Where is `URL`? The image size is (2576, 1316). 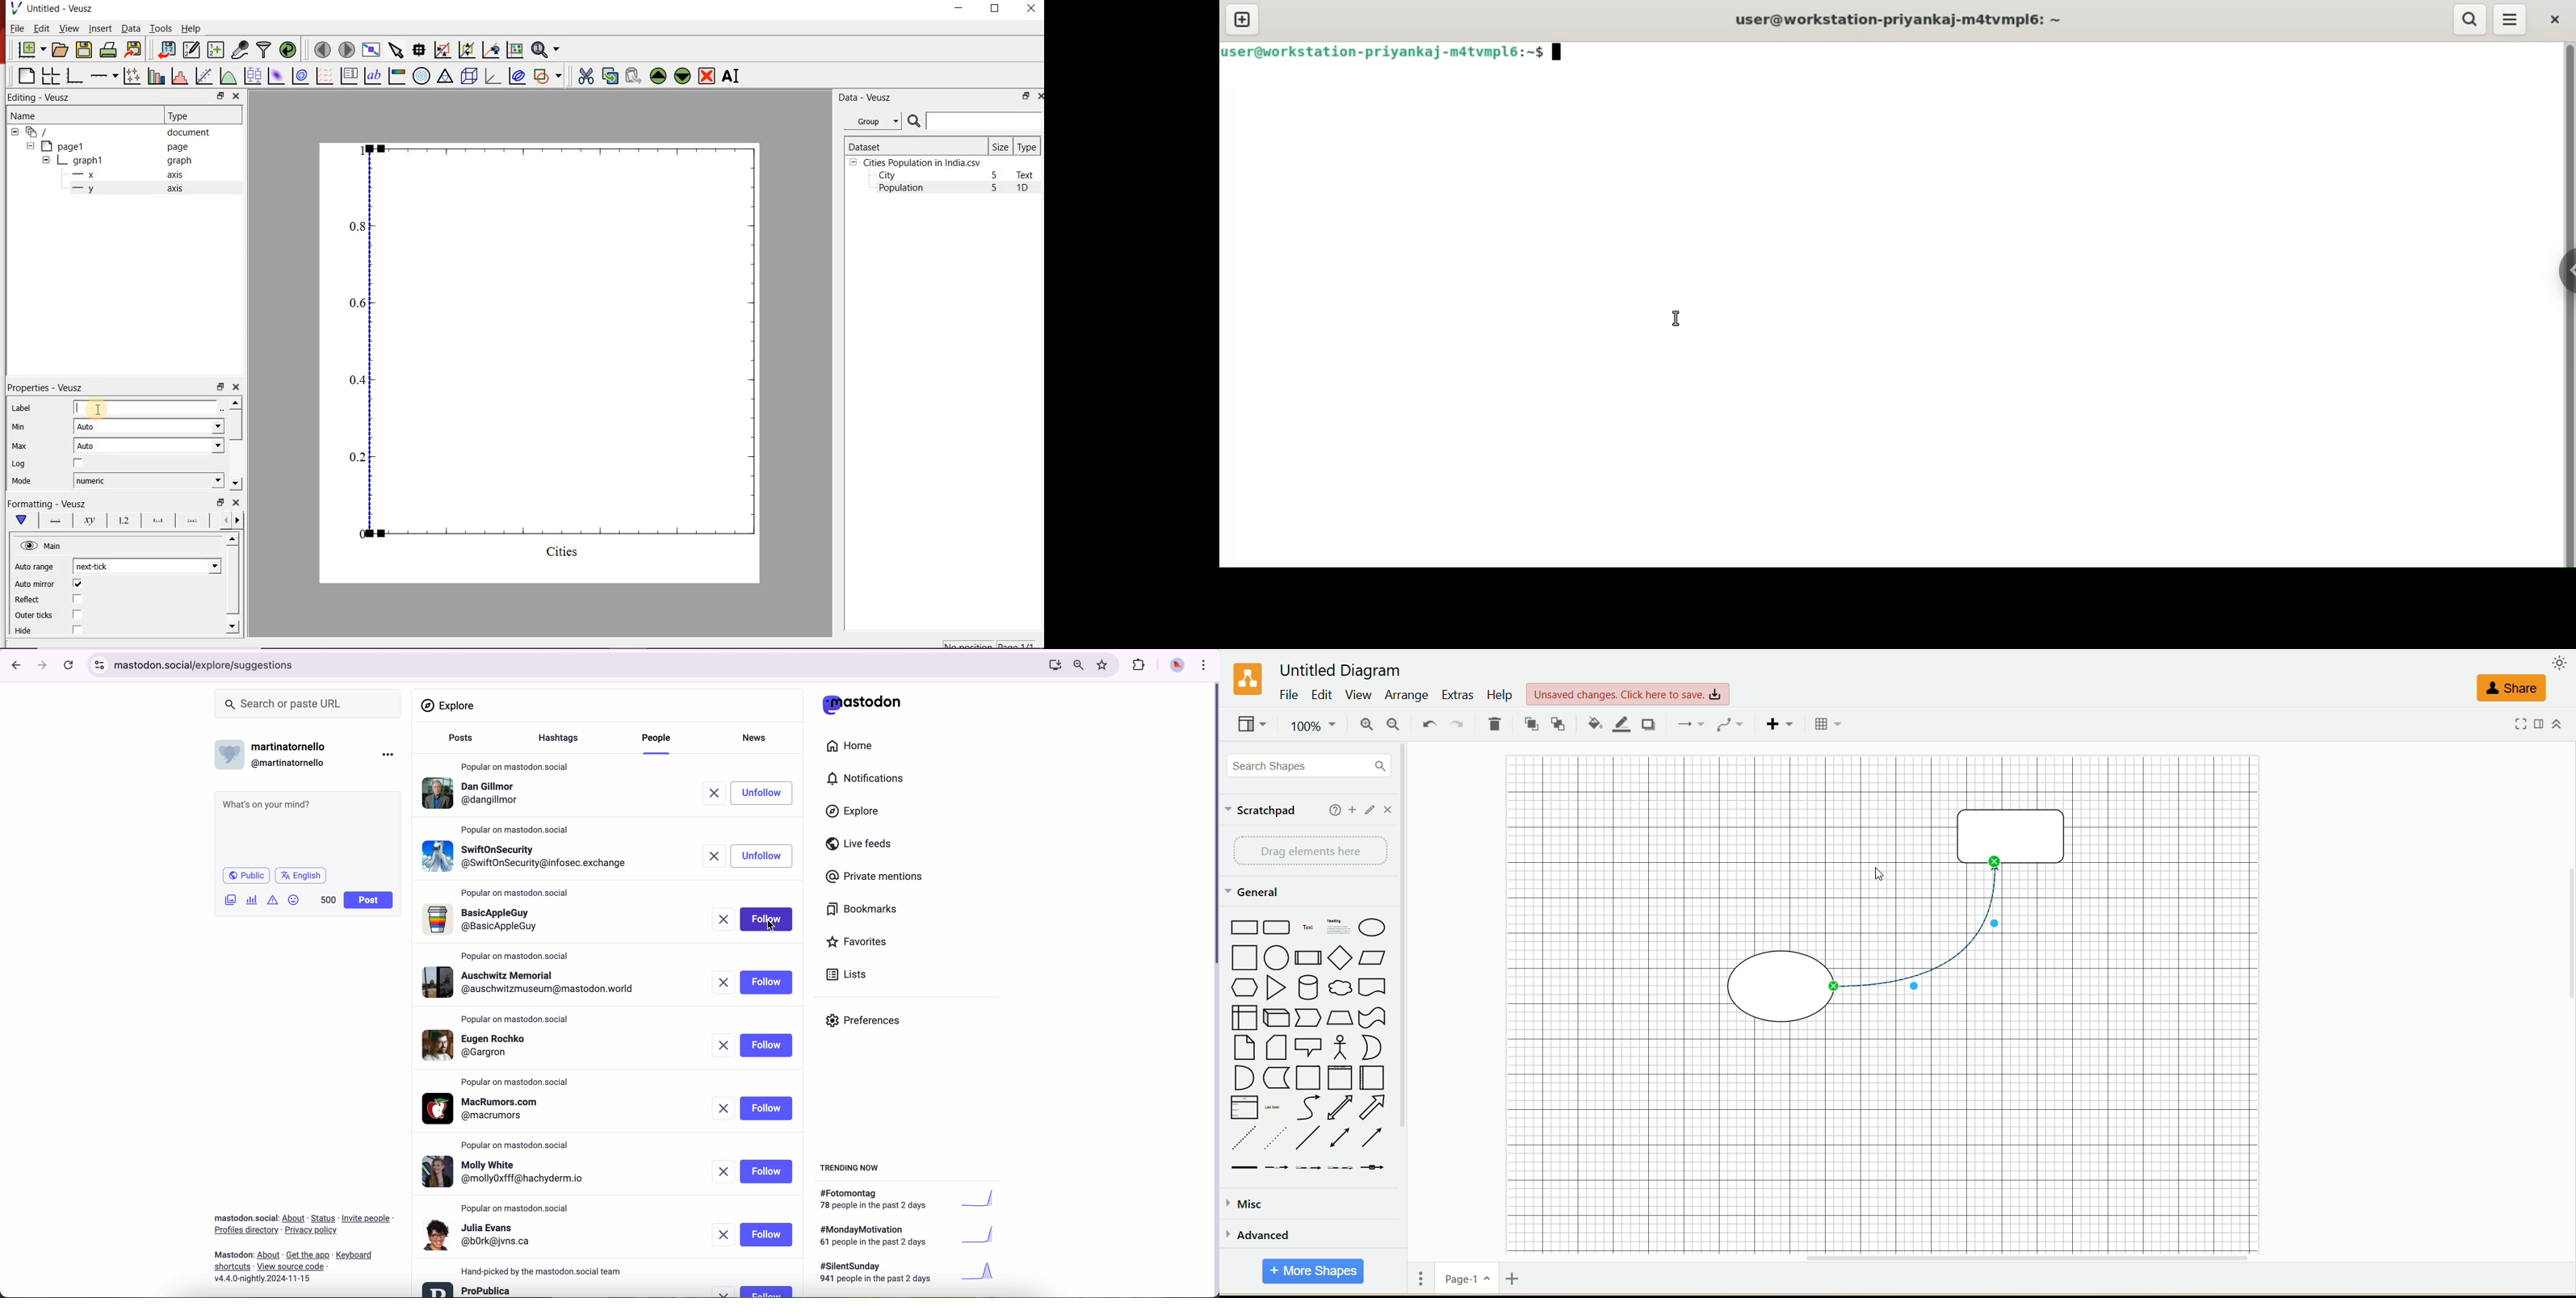 URL is located at coordinates (208, 664).